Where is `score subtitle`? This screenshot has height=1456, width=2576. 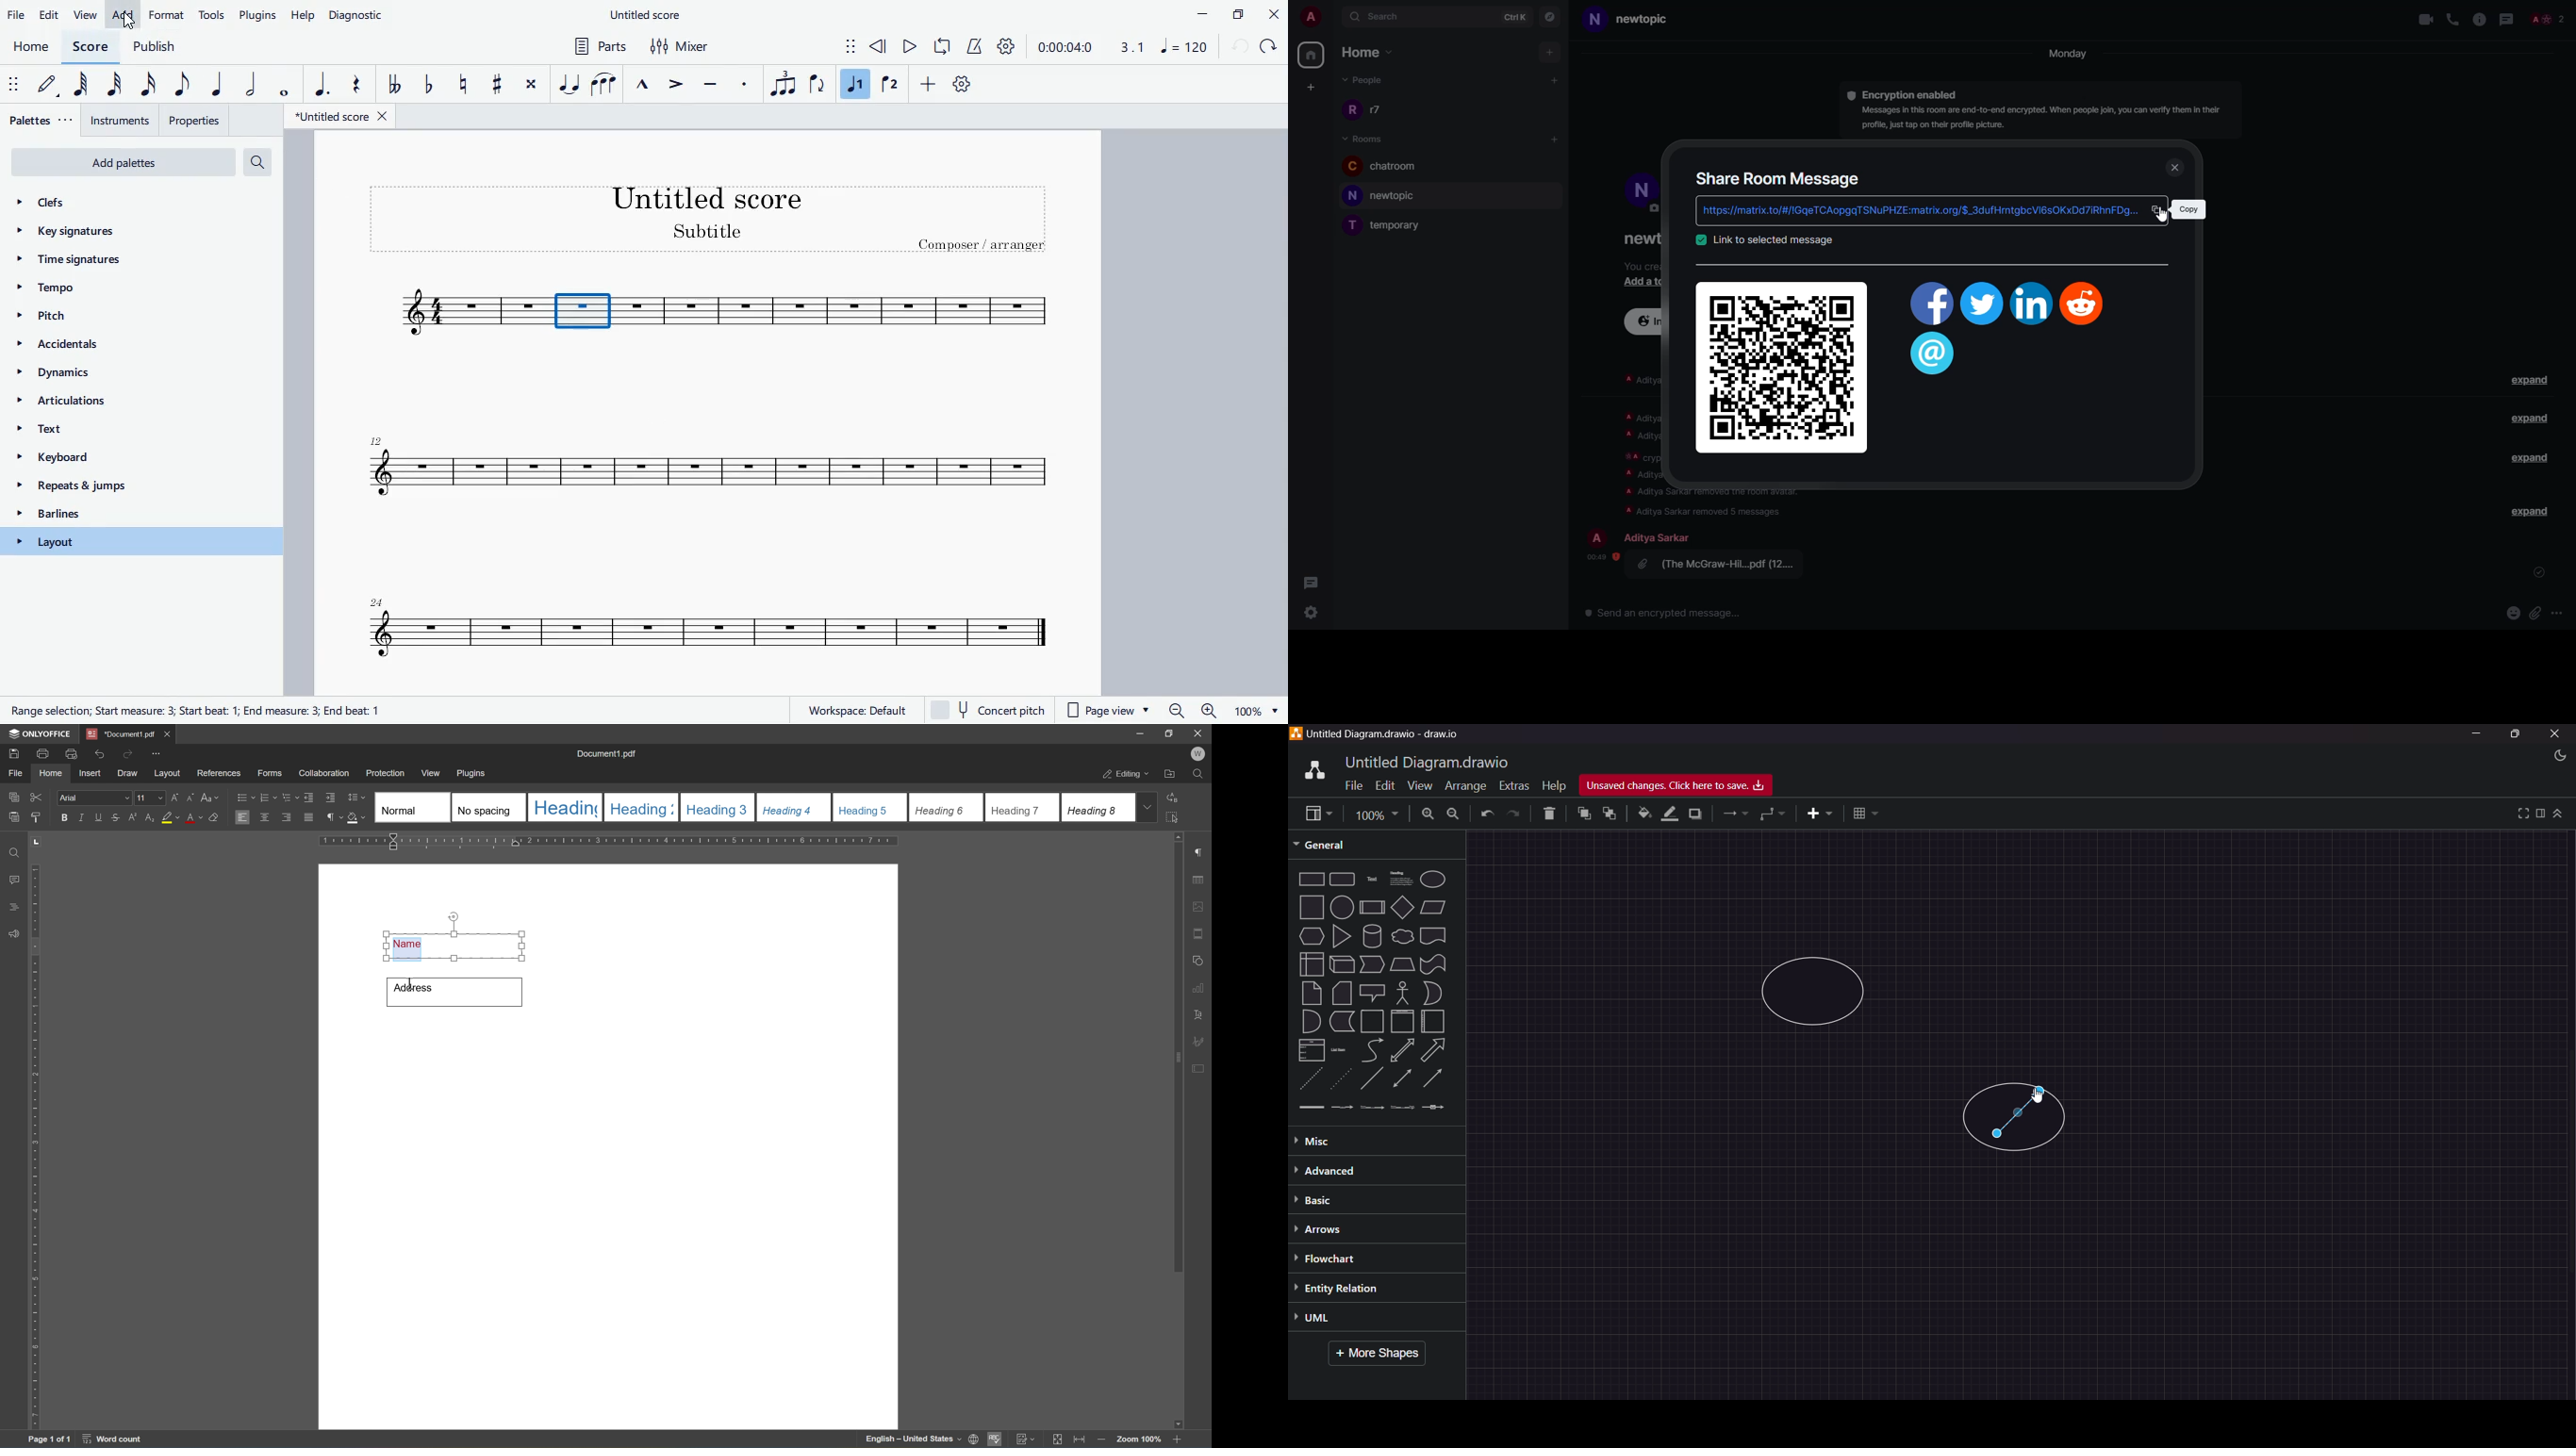 score subtitle is located at coordinates (711, 233).